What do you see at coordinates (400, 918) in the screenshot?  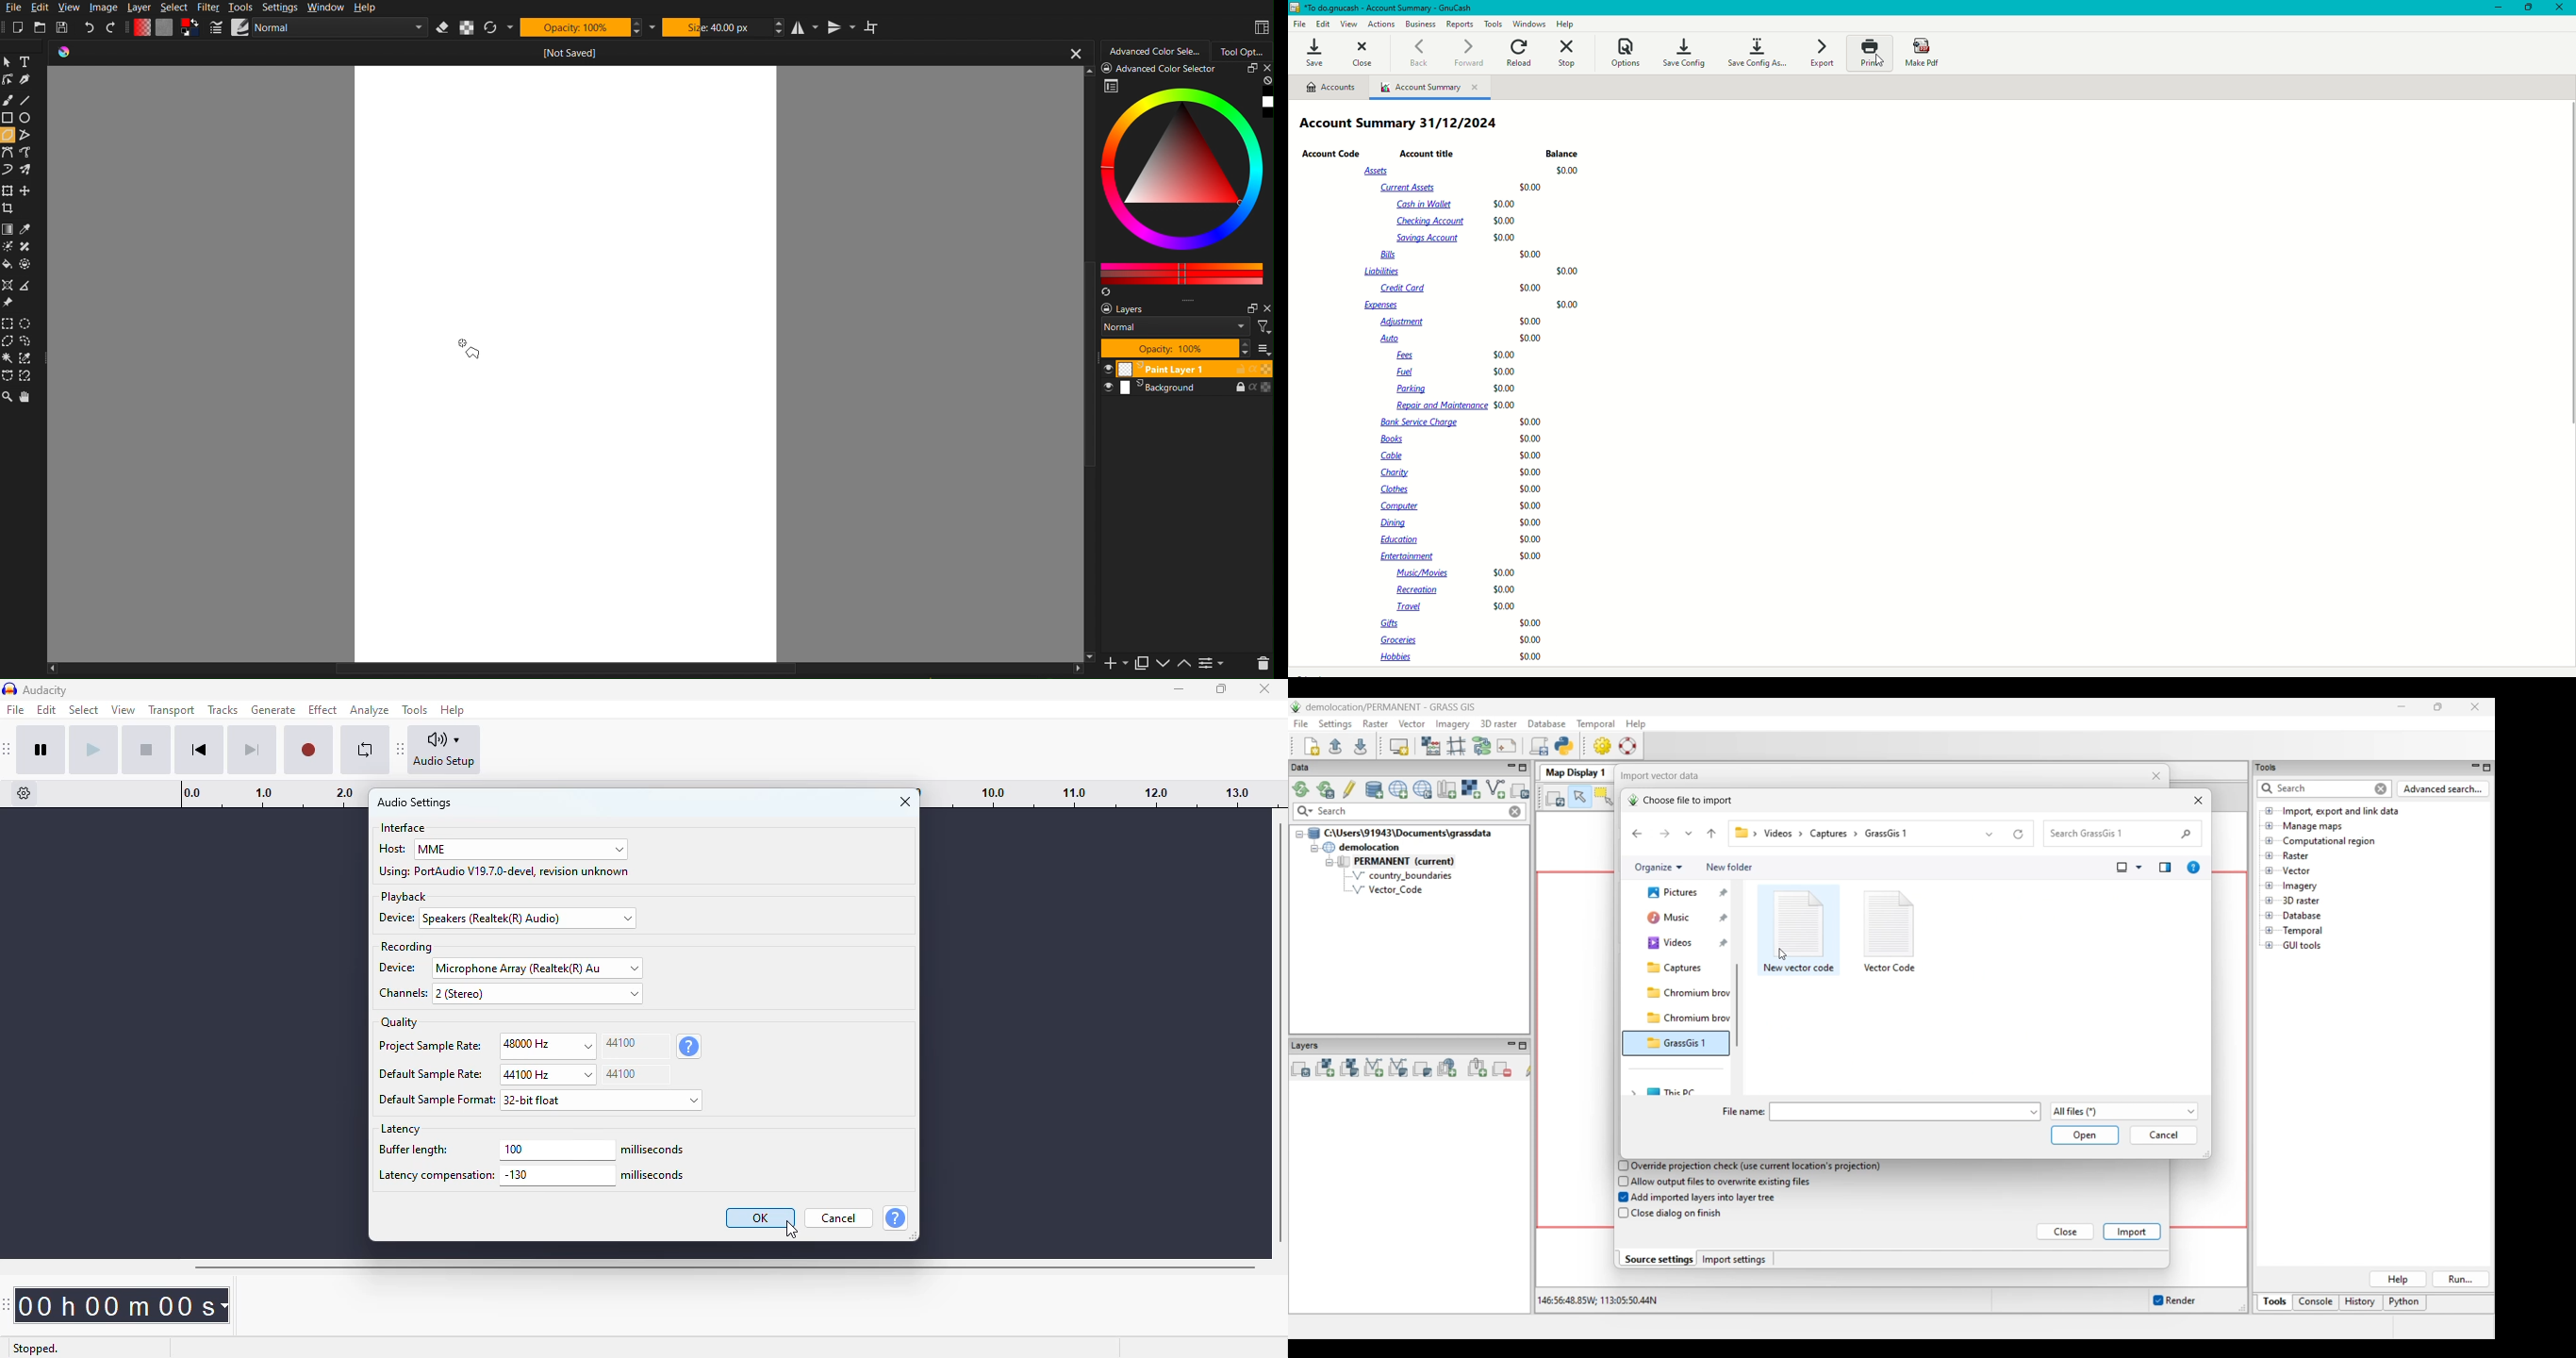 I see `device` at bounding box center [400, 918].